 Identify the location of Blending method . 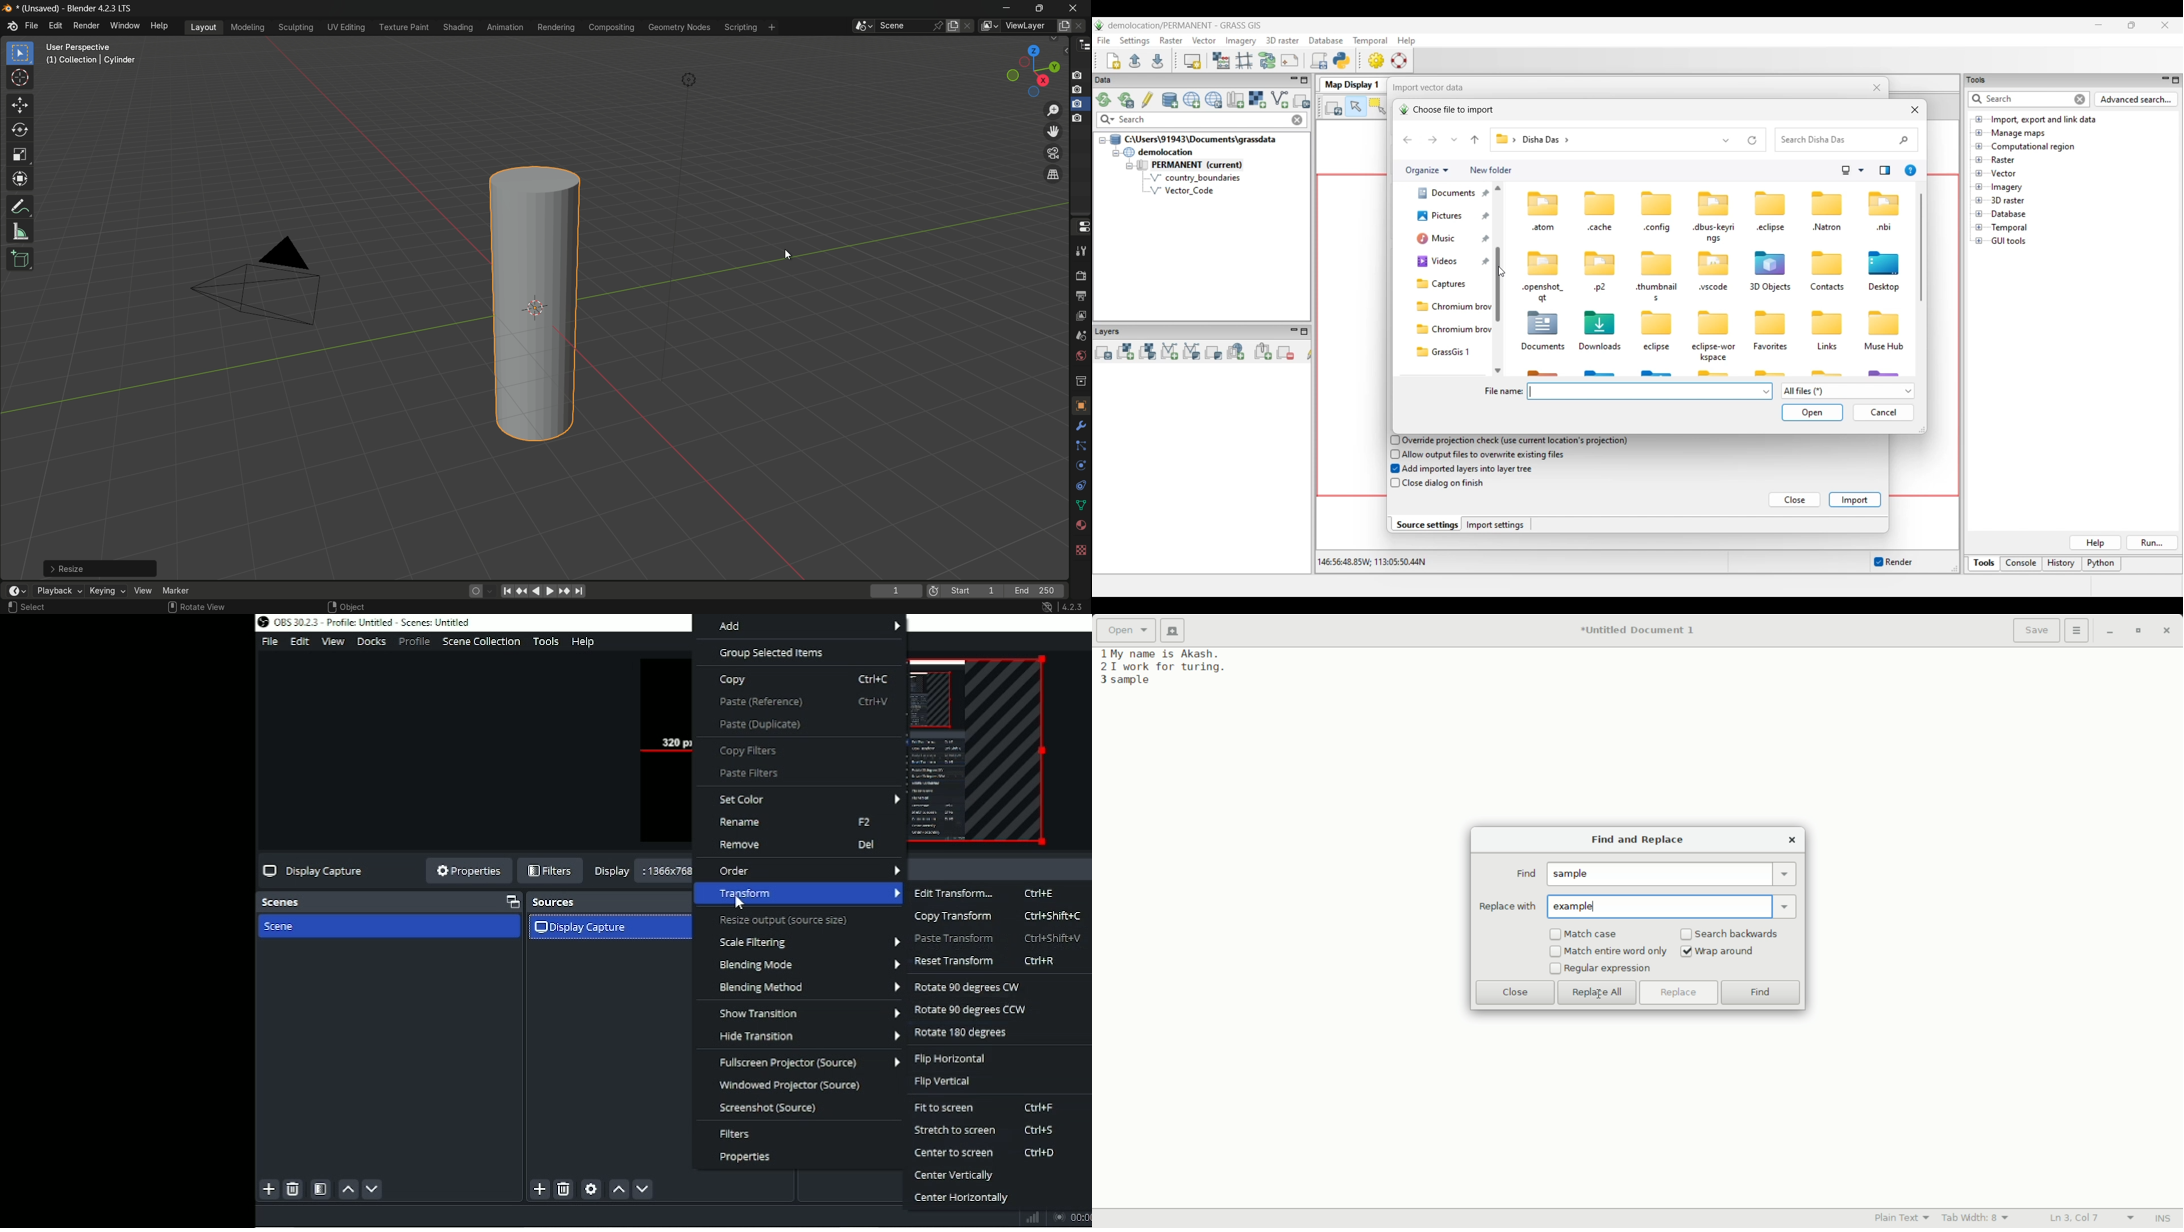
(806, 988).